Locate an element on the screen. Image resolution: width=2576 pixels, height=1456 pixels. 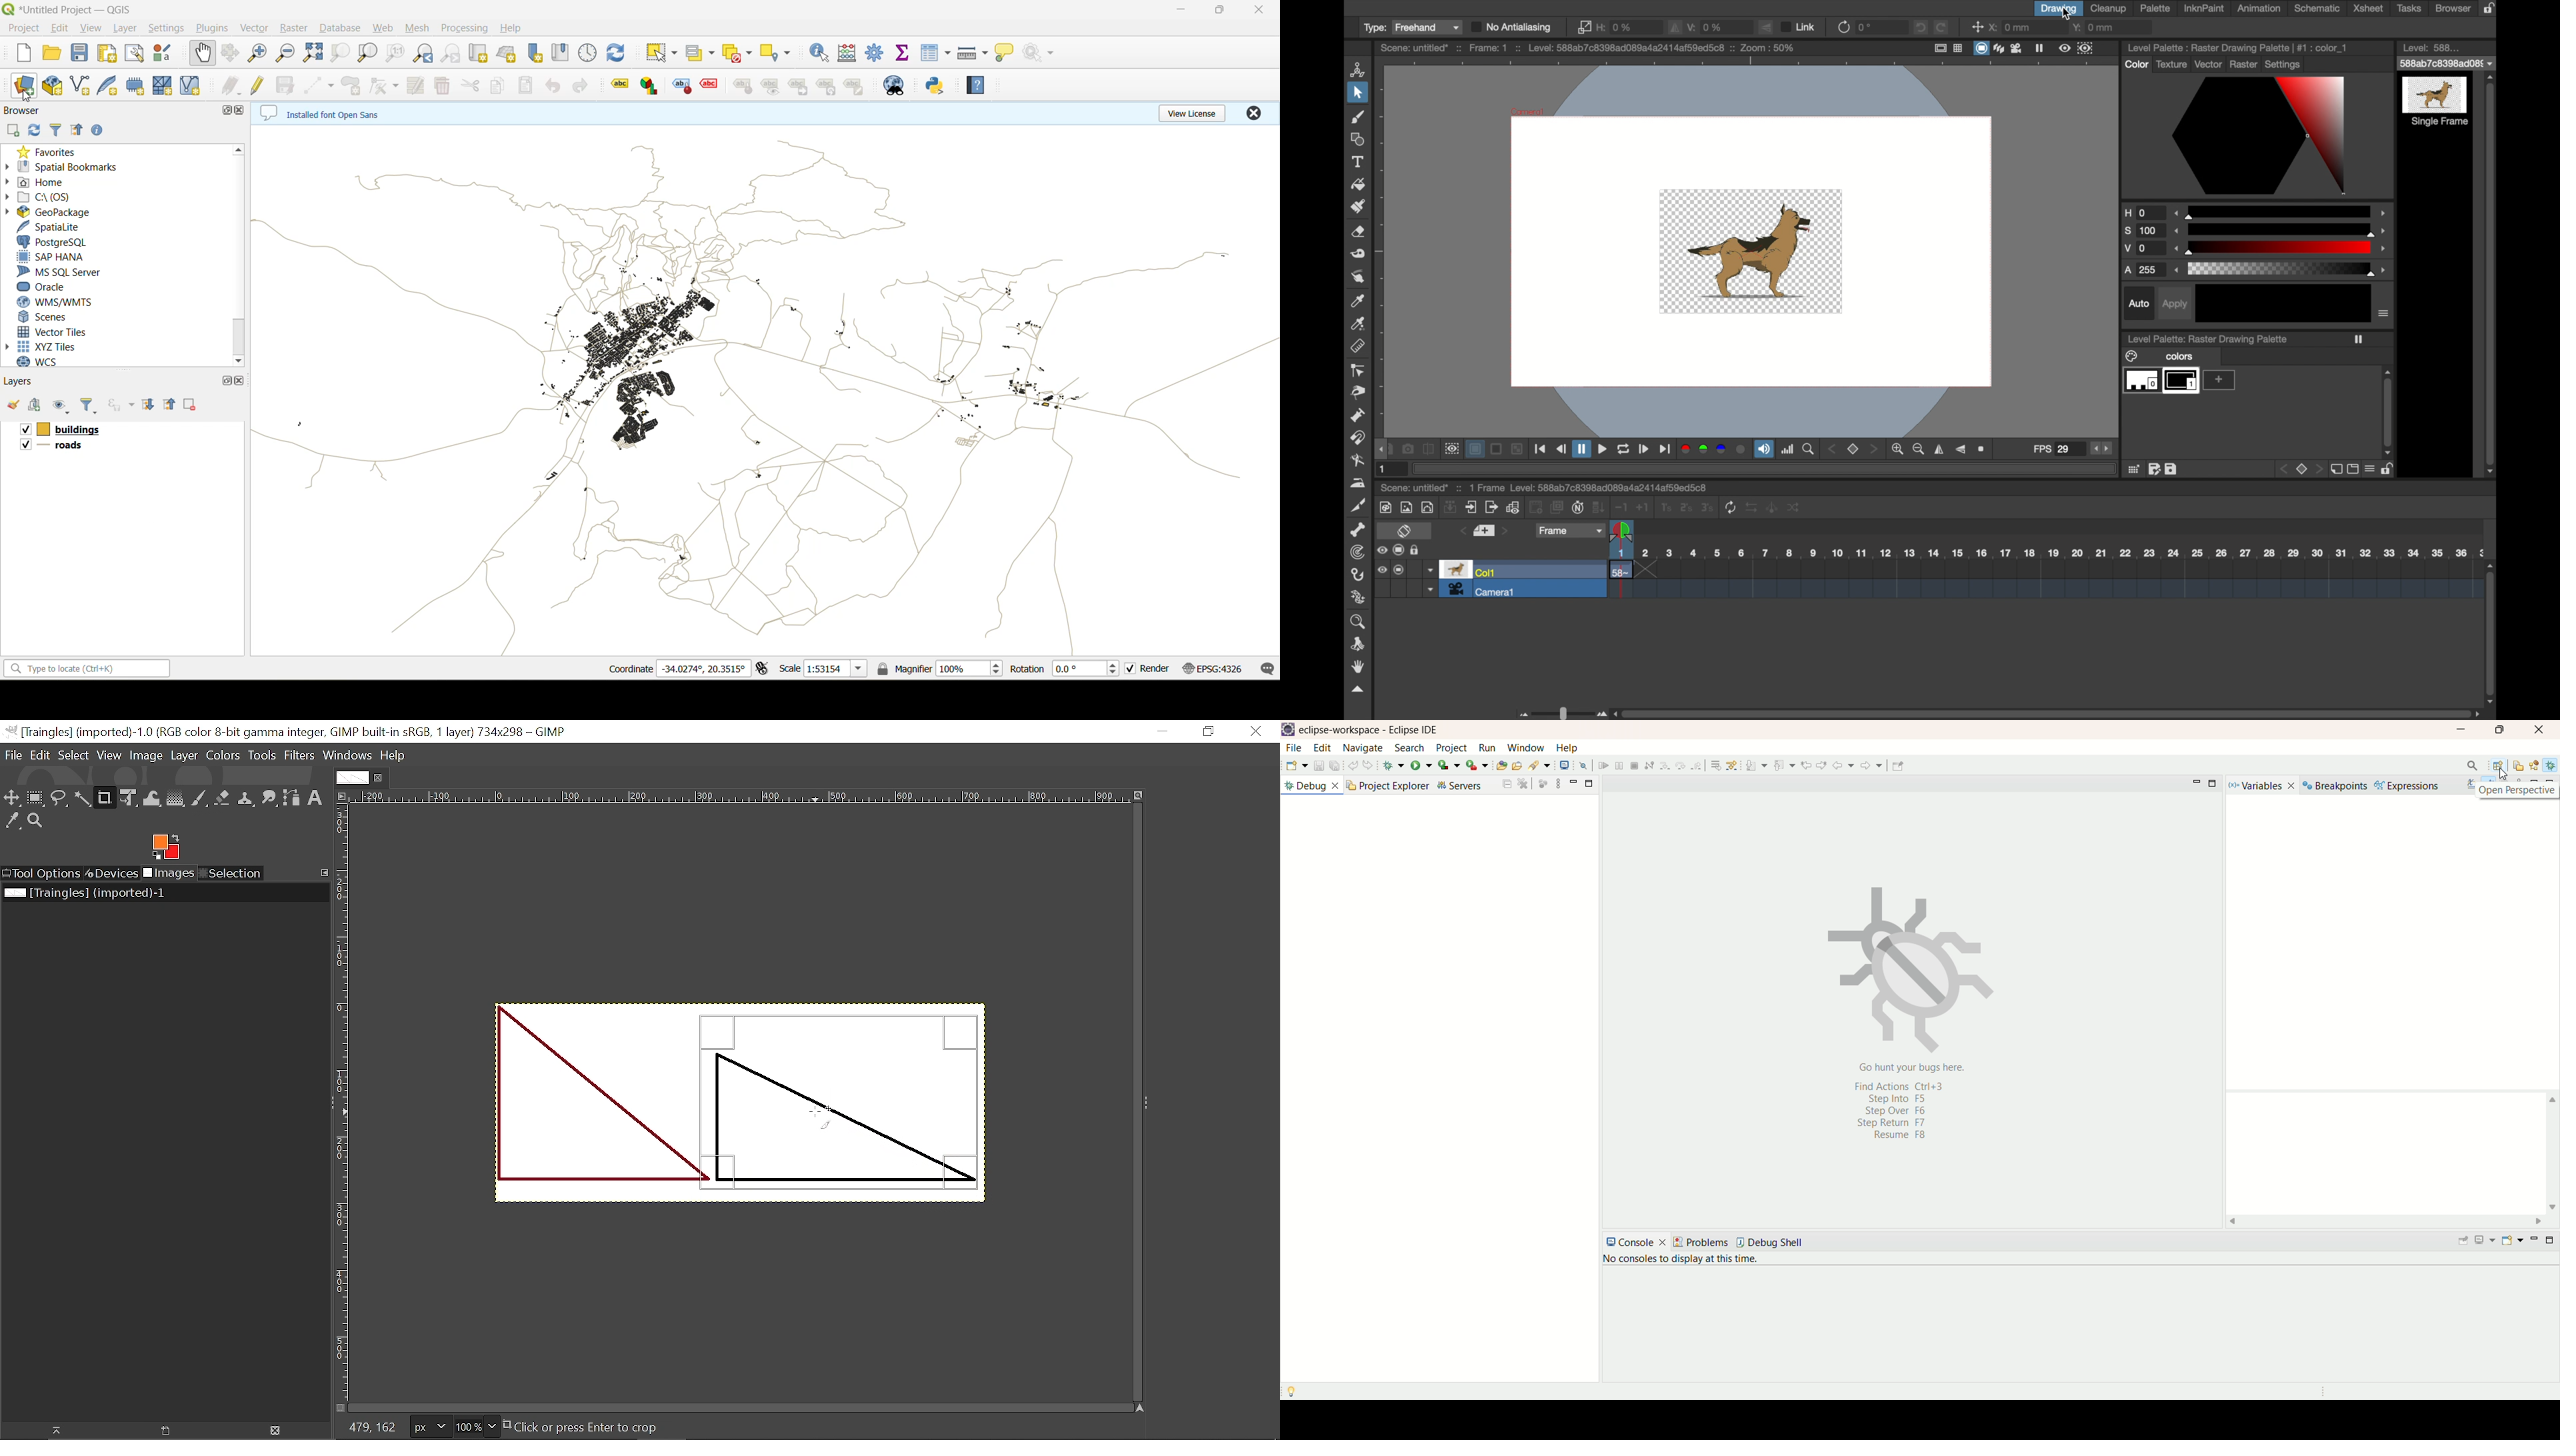
next annotation is located at coordinates (1851, 767).